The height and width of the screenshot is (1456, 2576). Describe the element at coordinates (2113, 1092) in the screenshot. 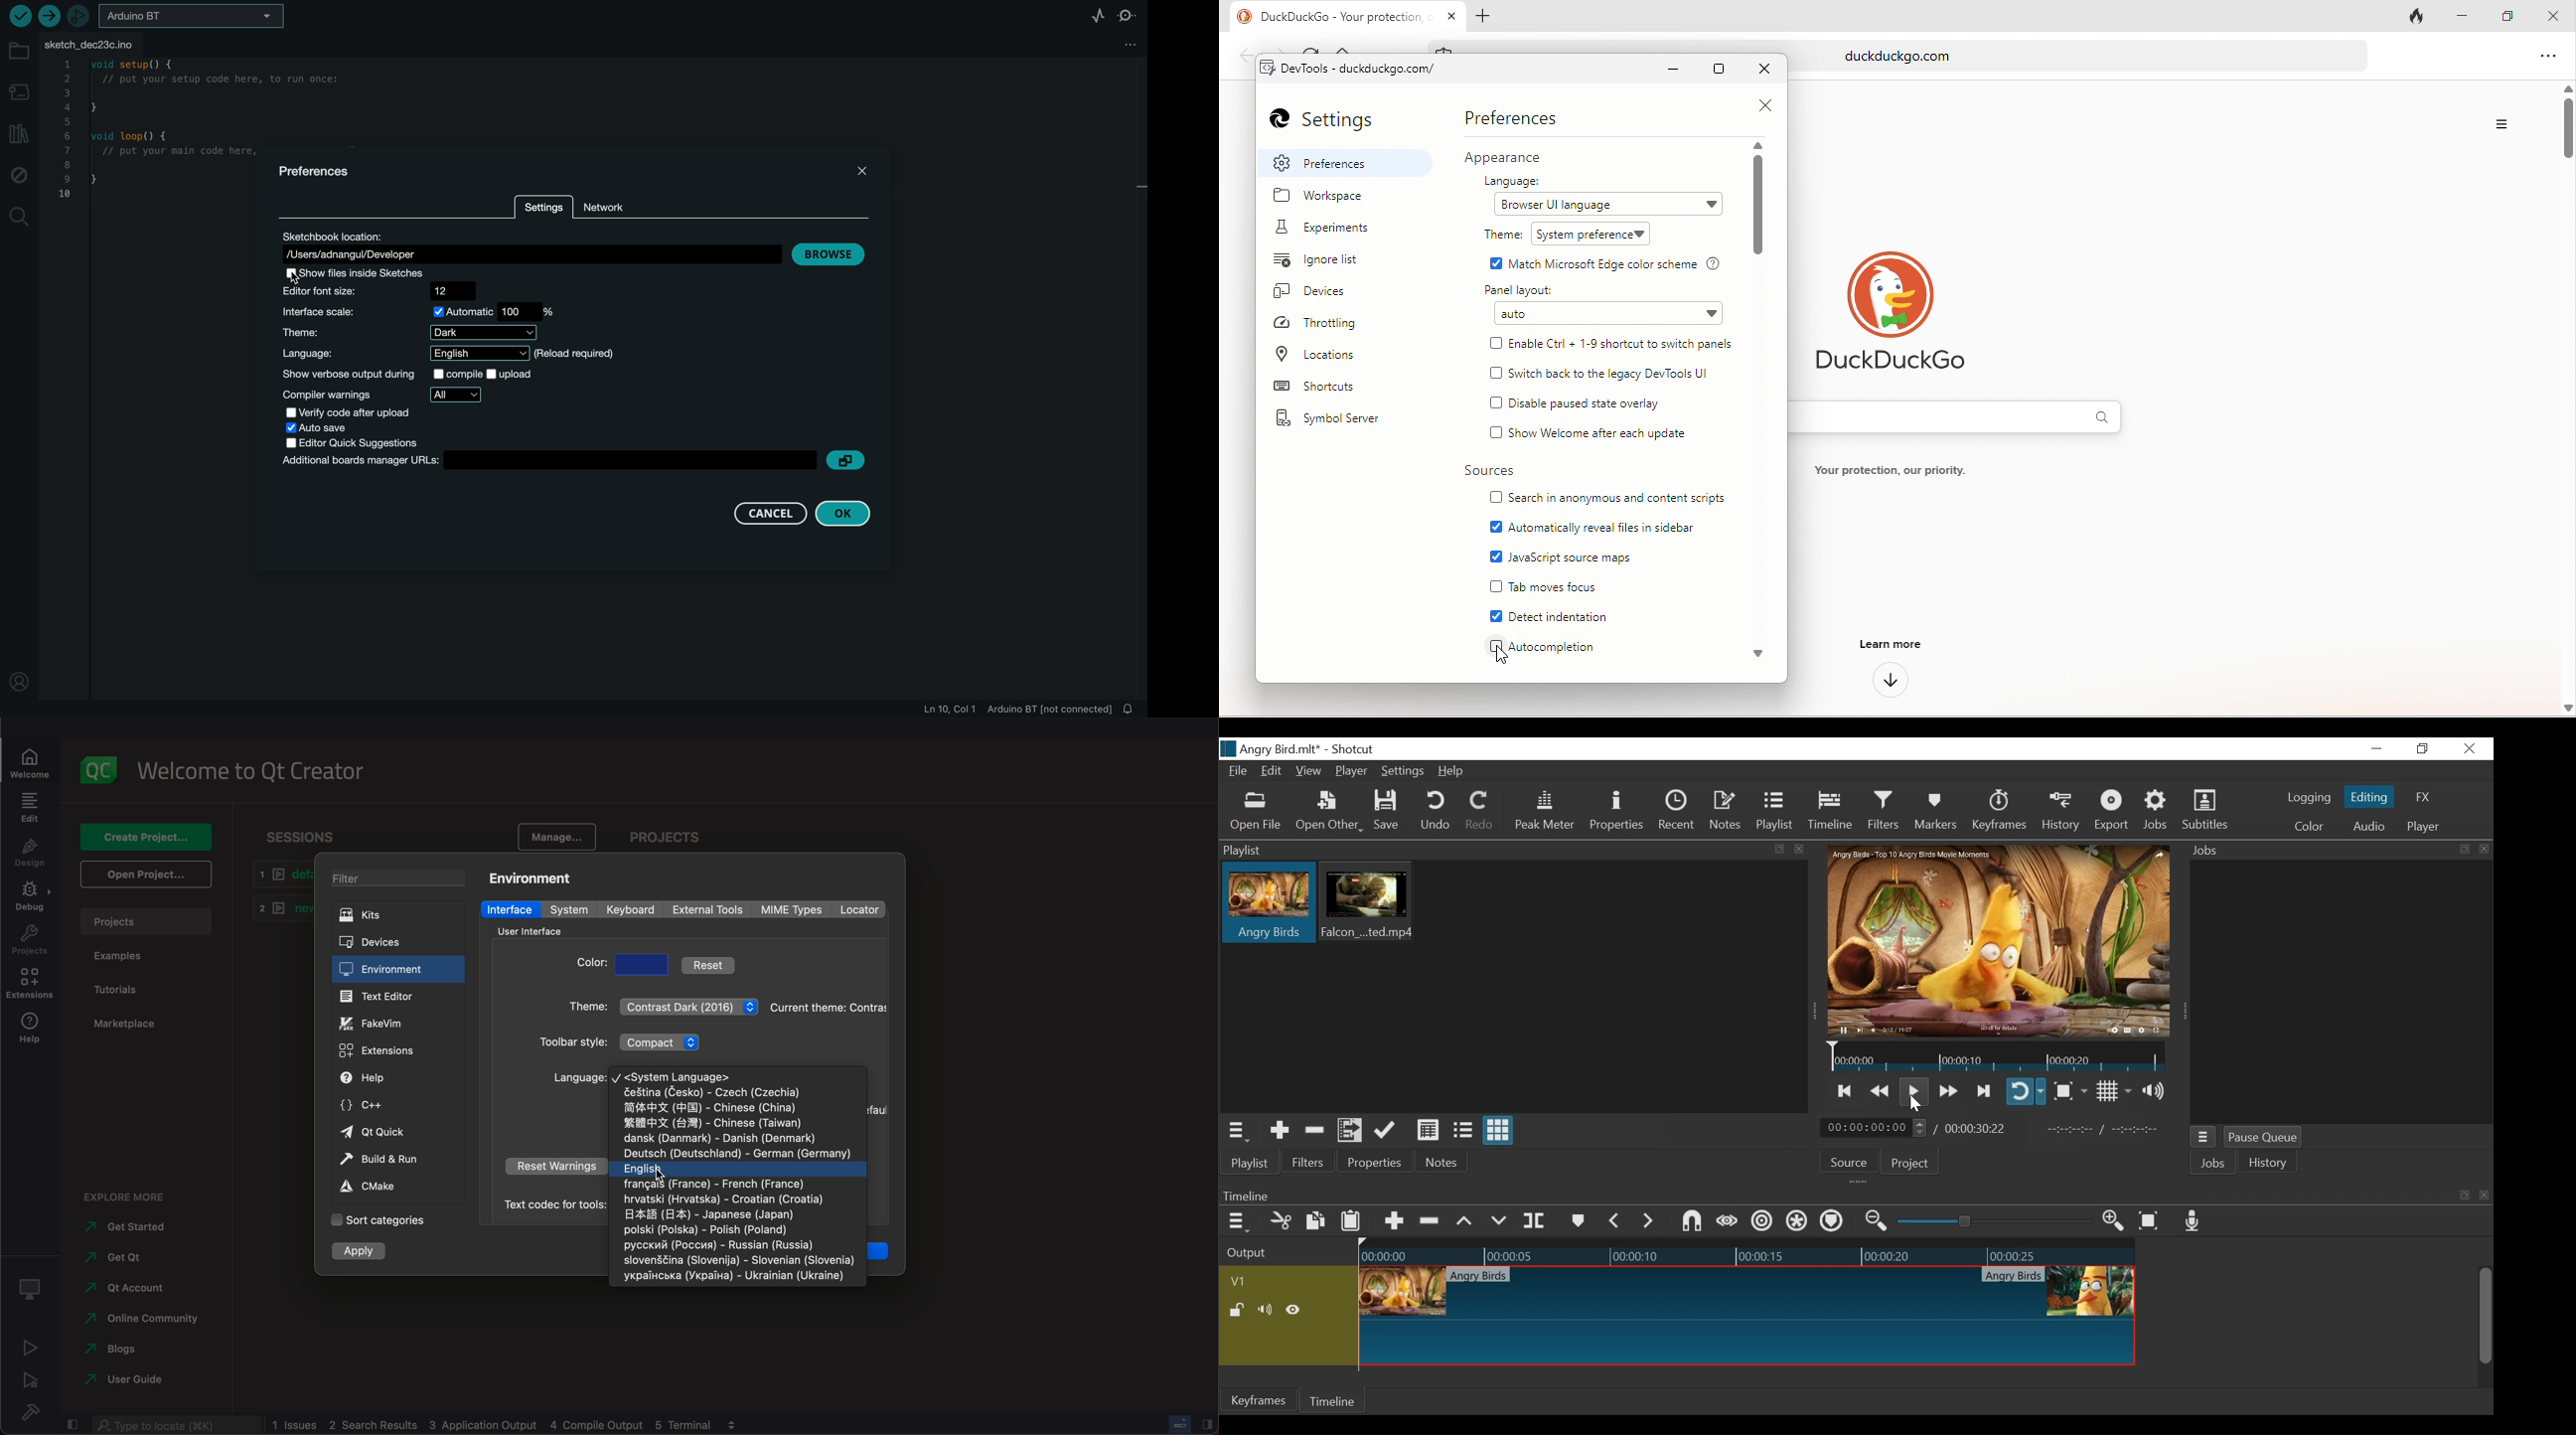

I see `Toggle display grid on player` at that location.